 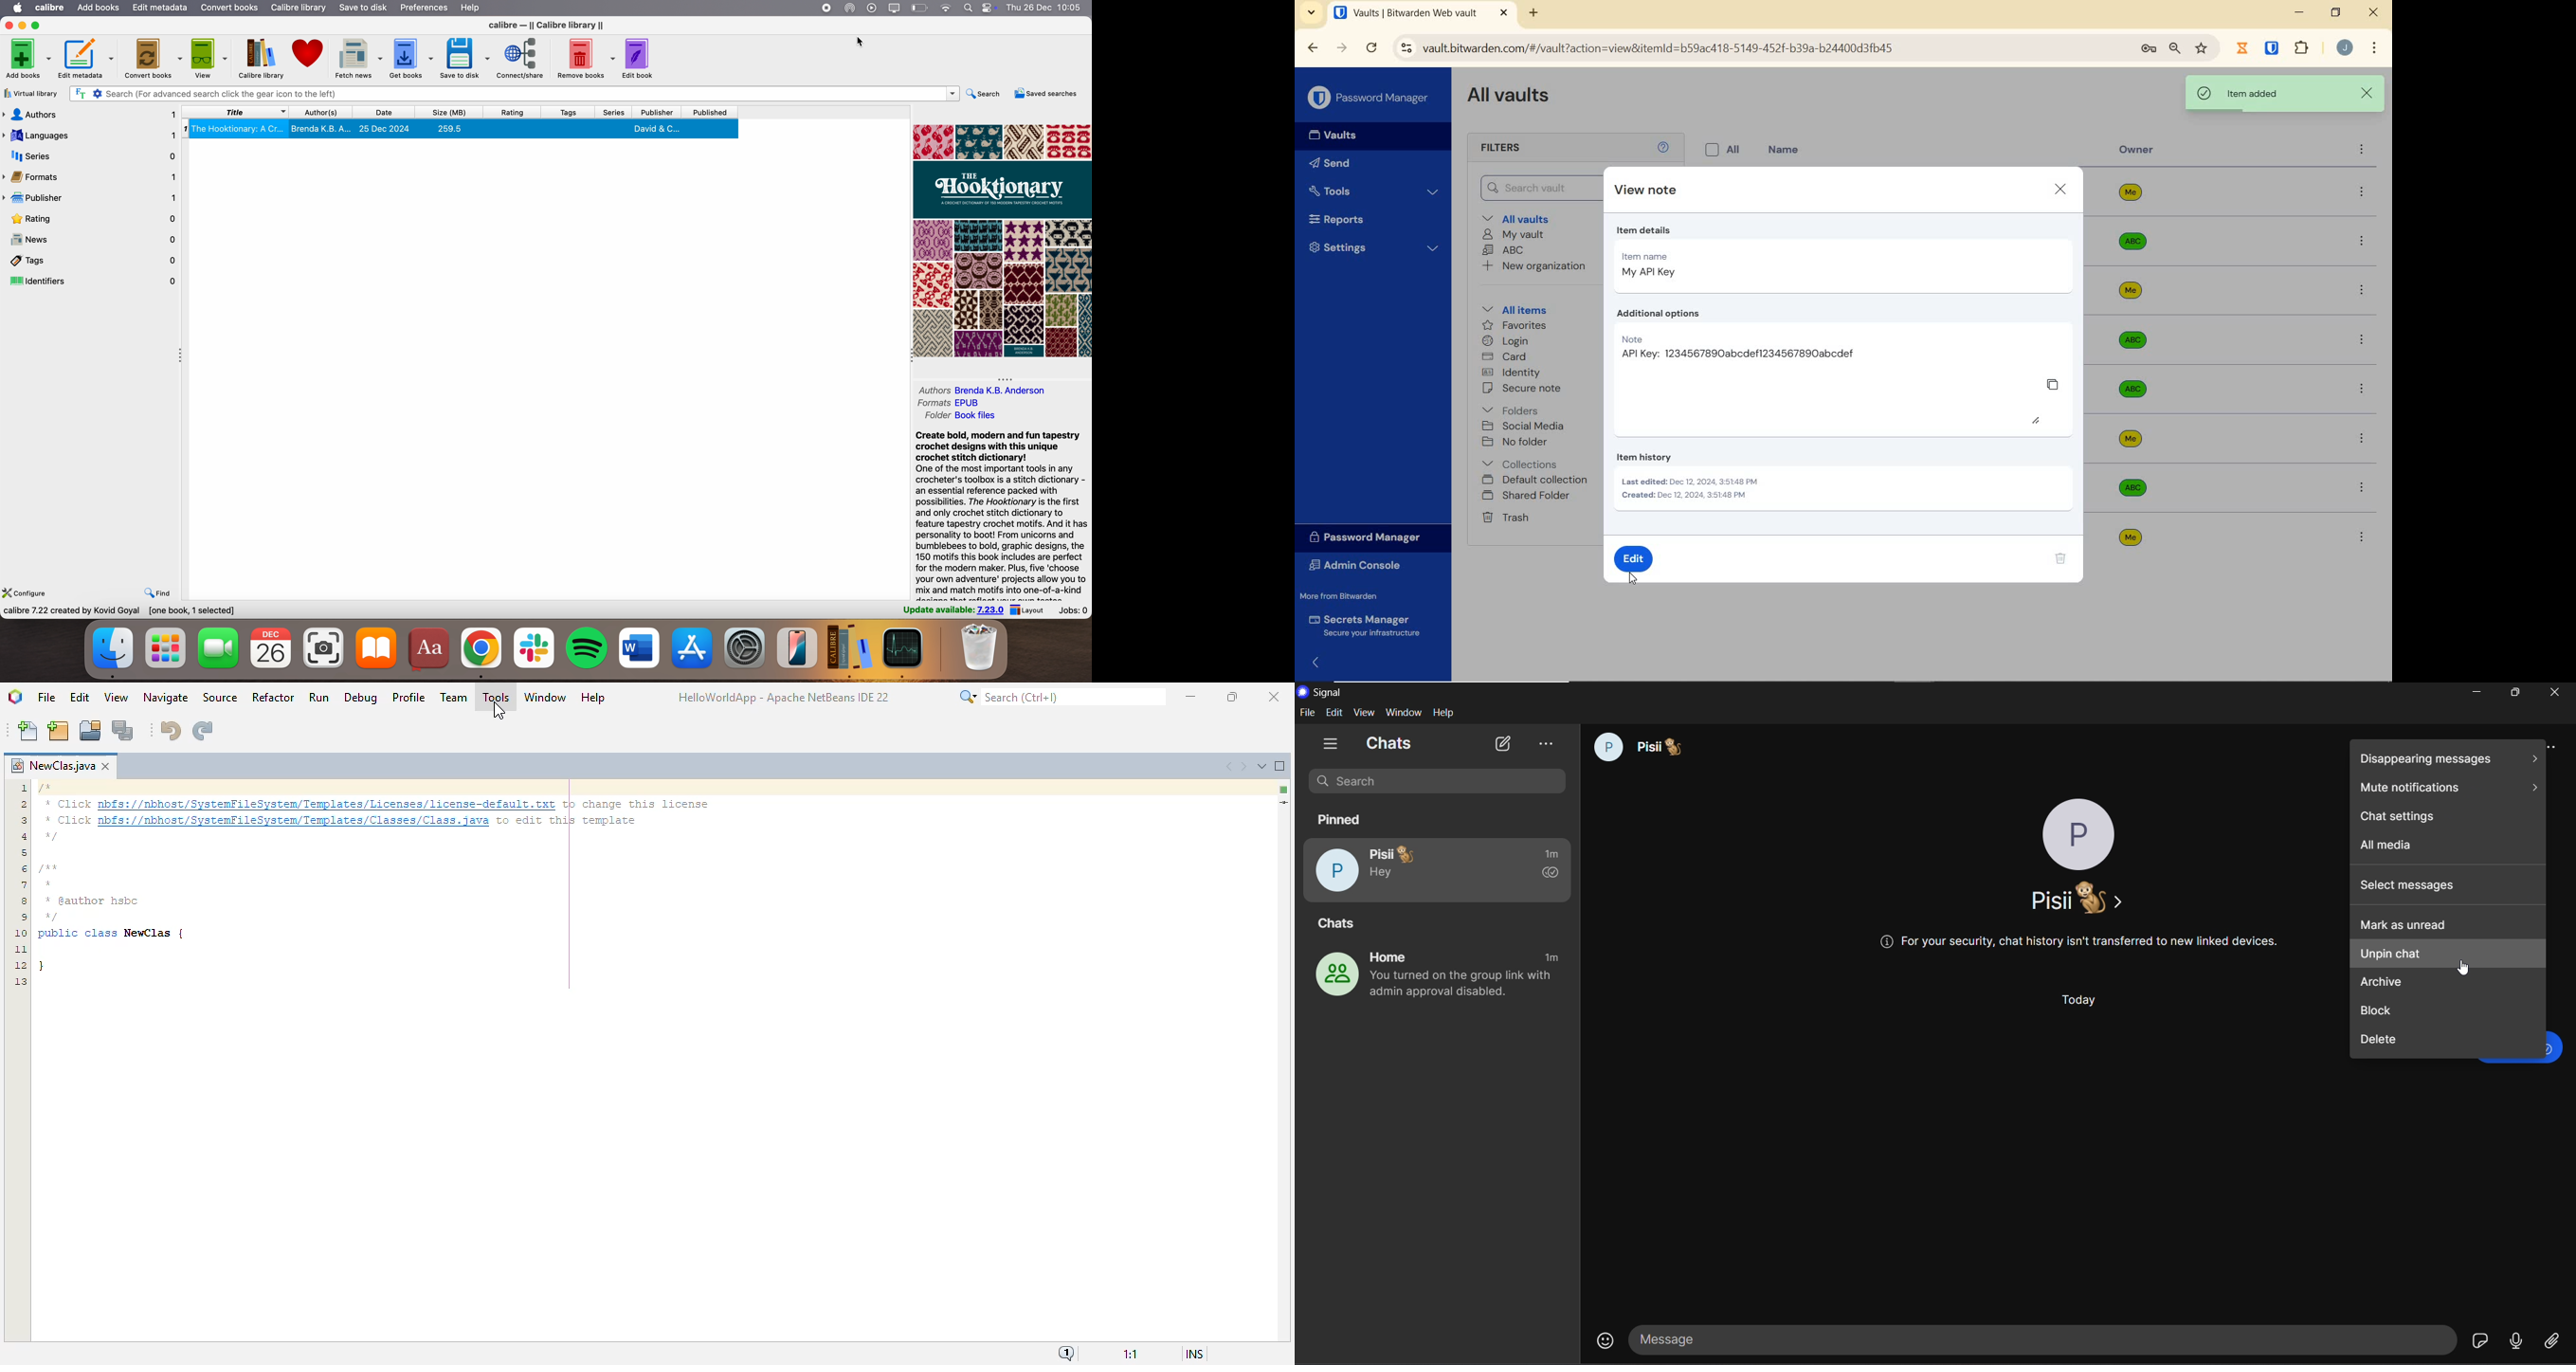 What do you see at coordinates (2448, 884) in the screenshot?
I see `select messages` at bounding box center [2448, 884].